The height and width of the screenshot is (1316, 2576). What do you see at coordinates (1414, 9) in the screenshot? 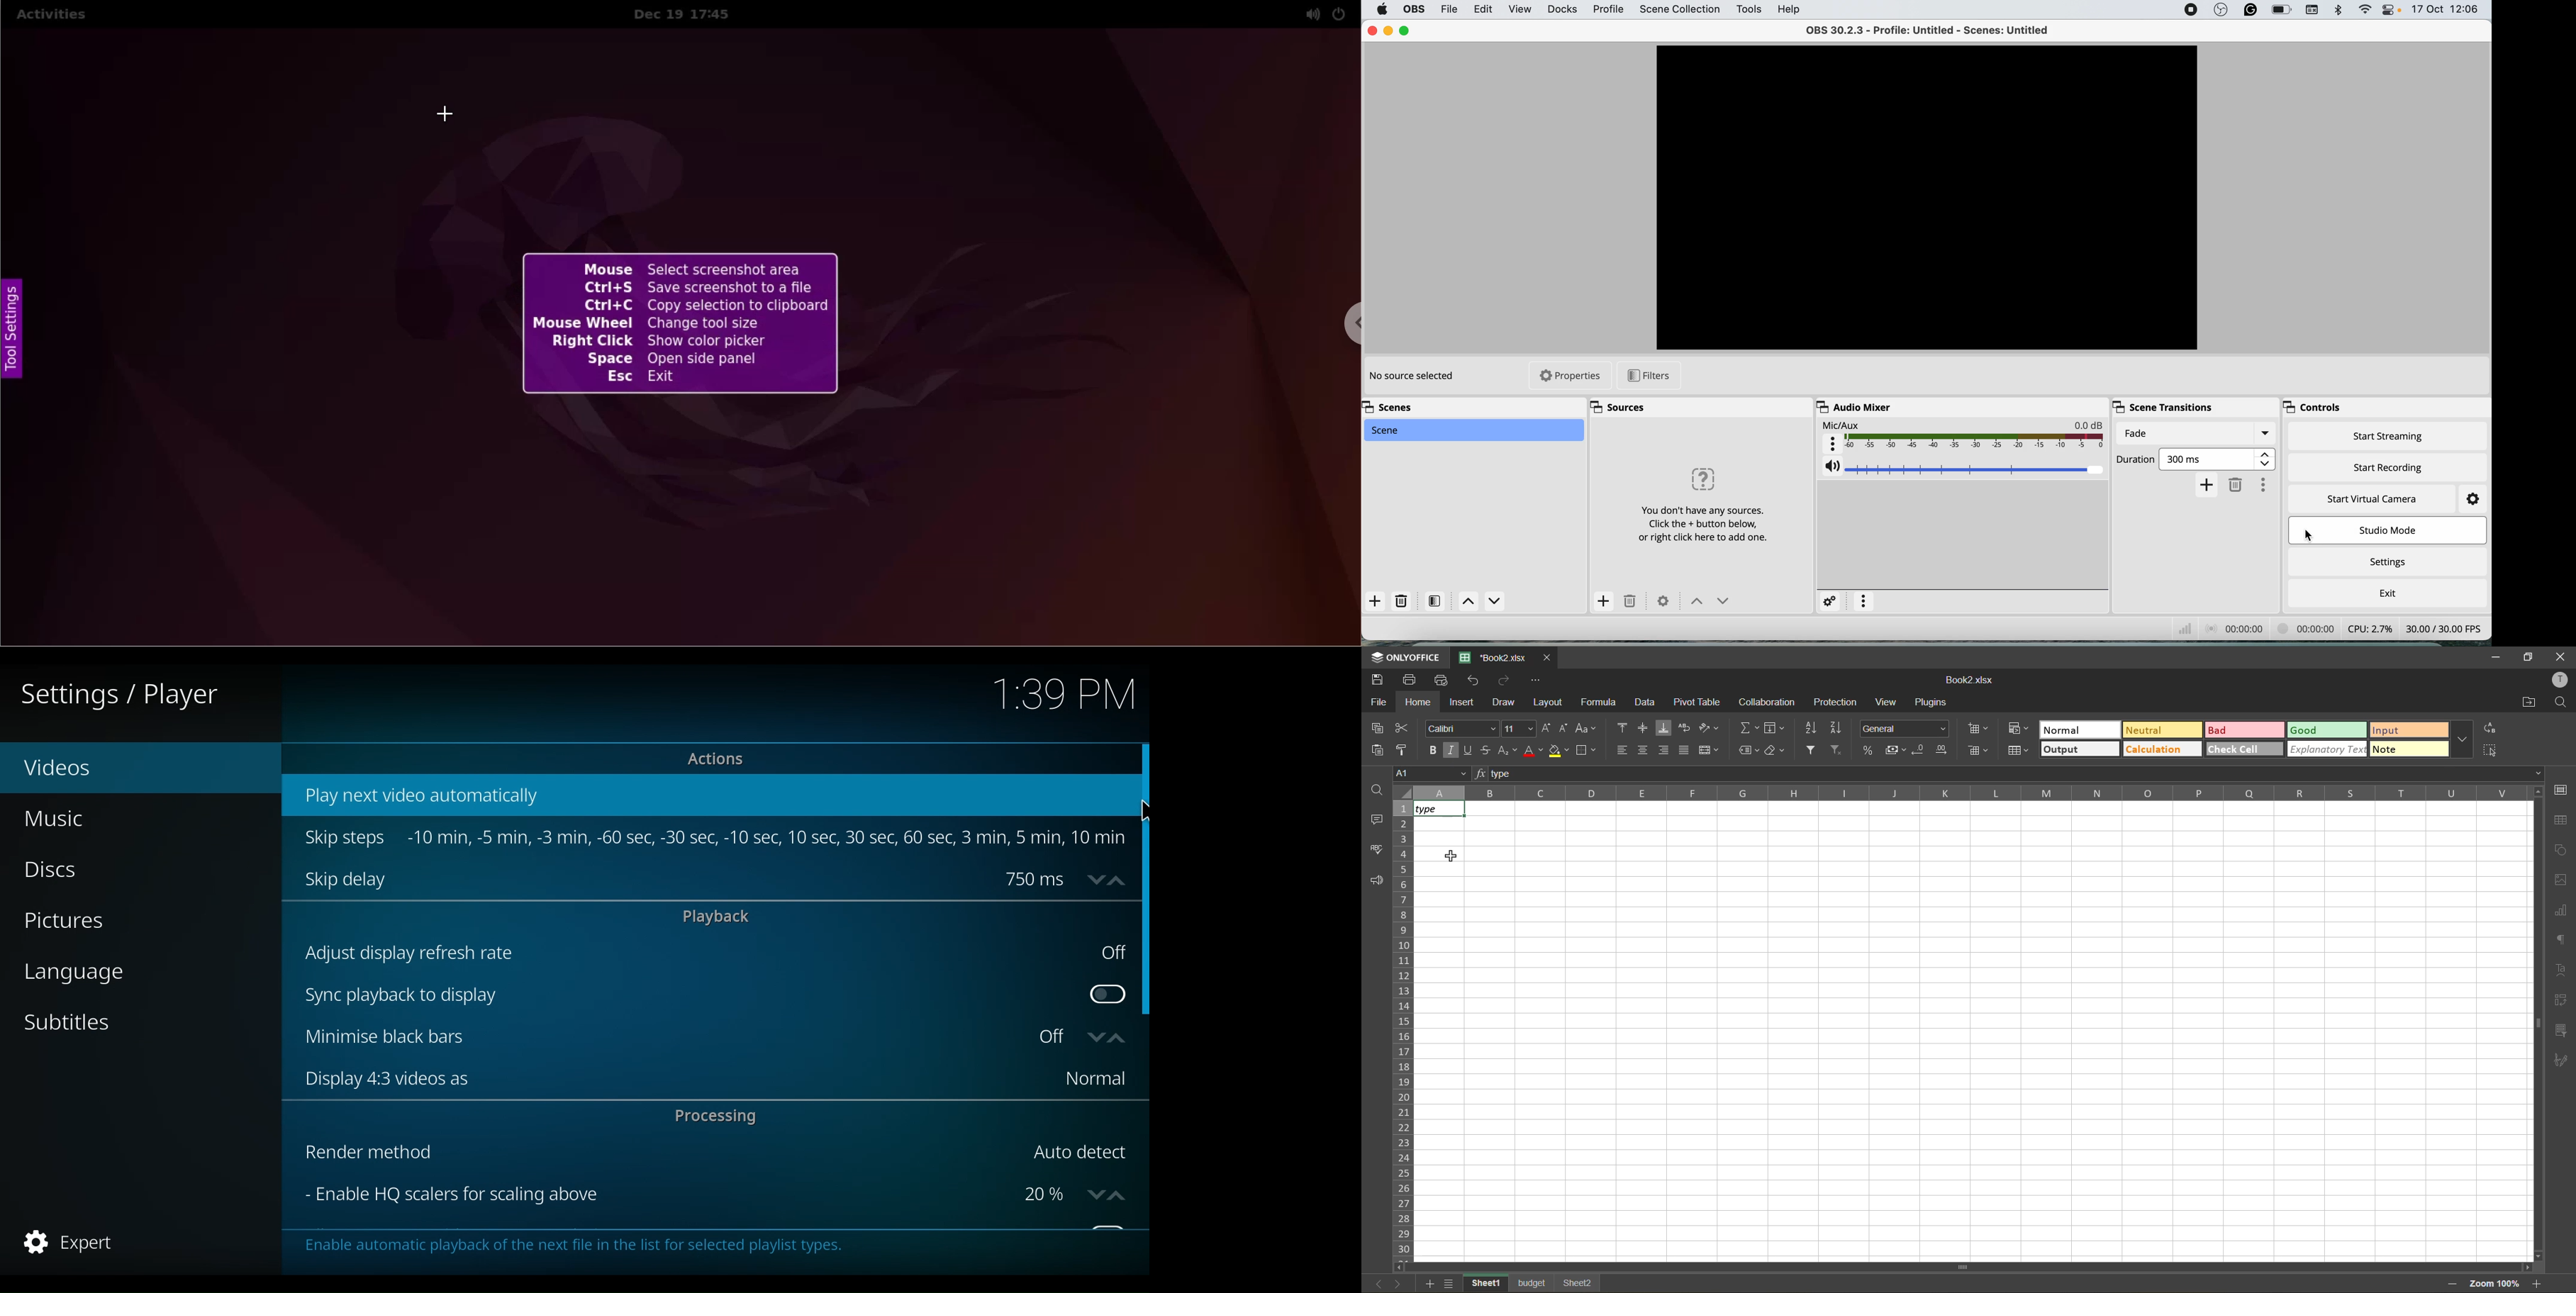
I see `obs` at bounding box center [1414, 9].